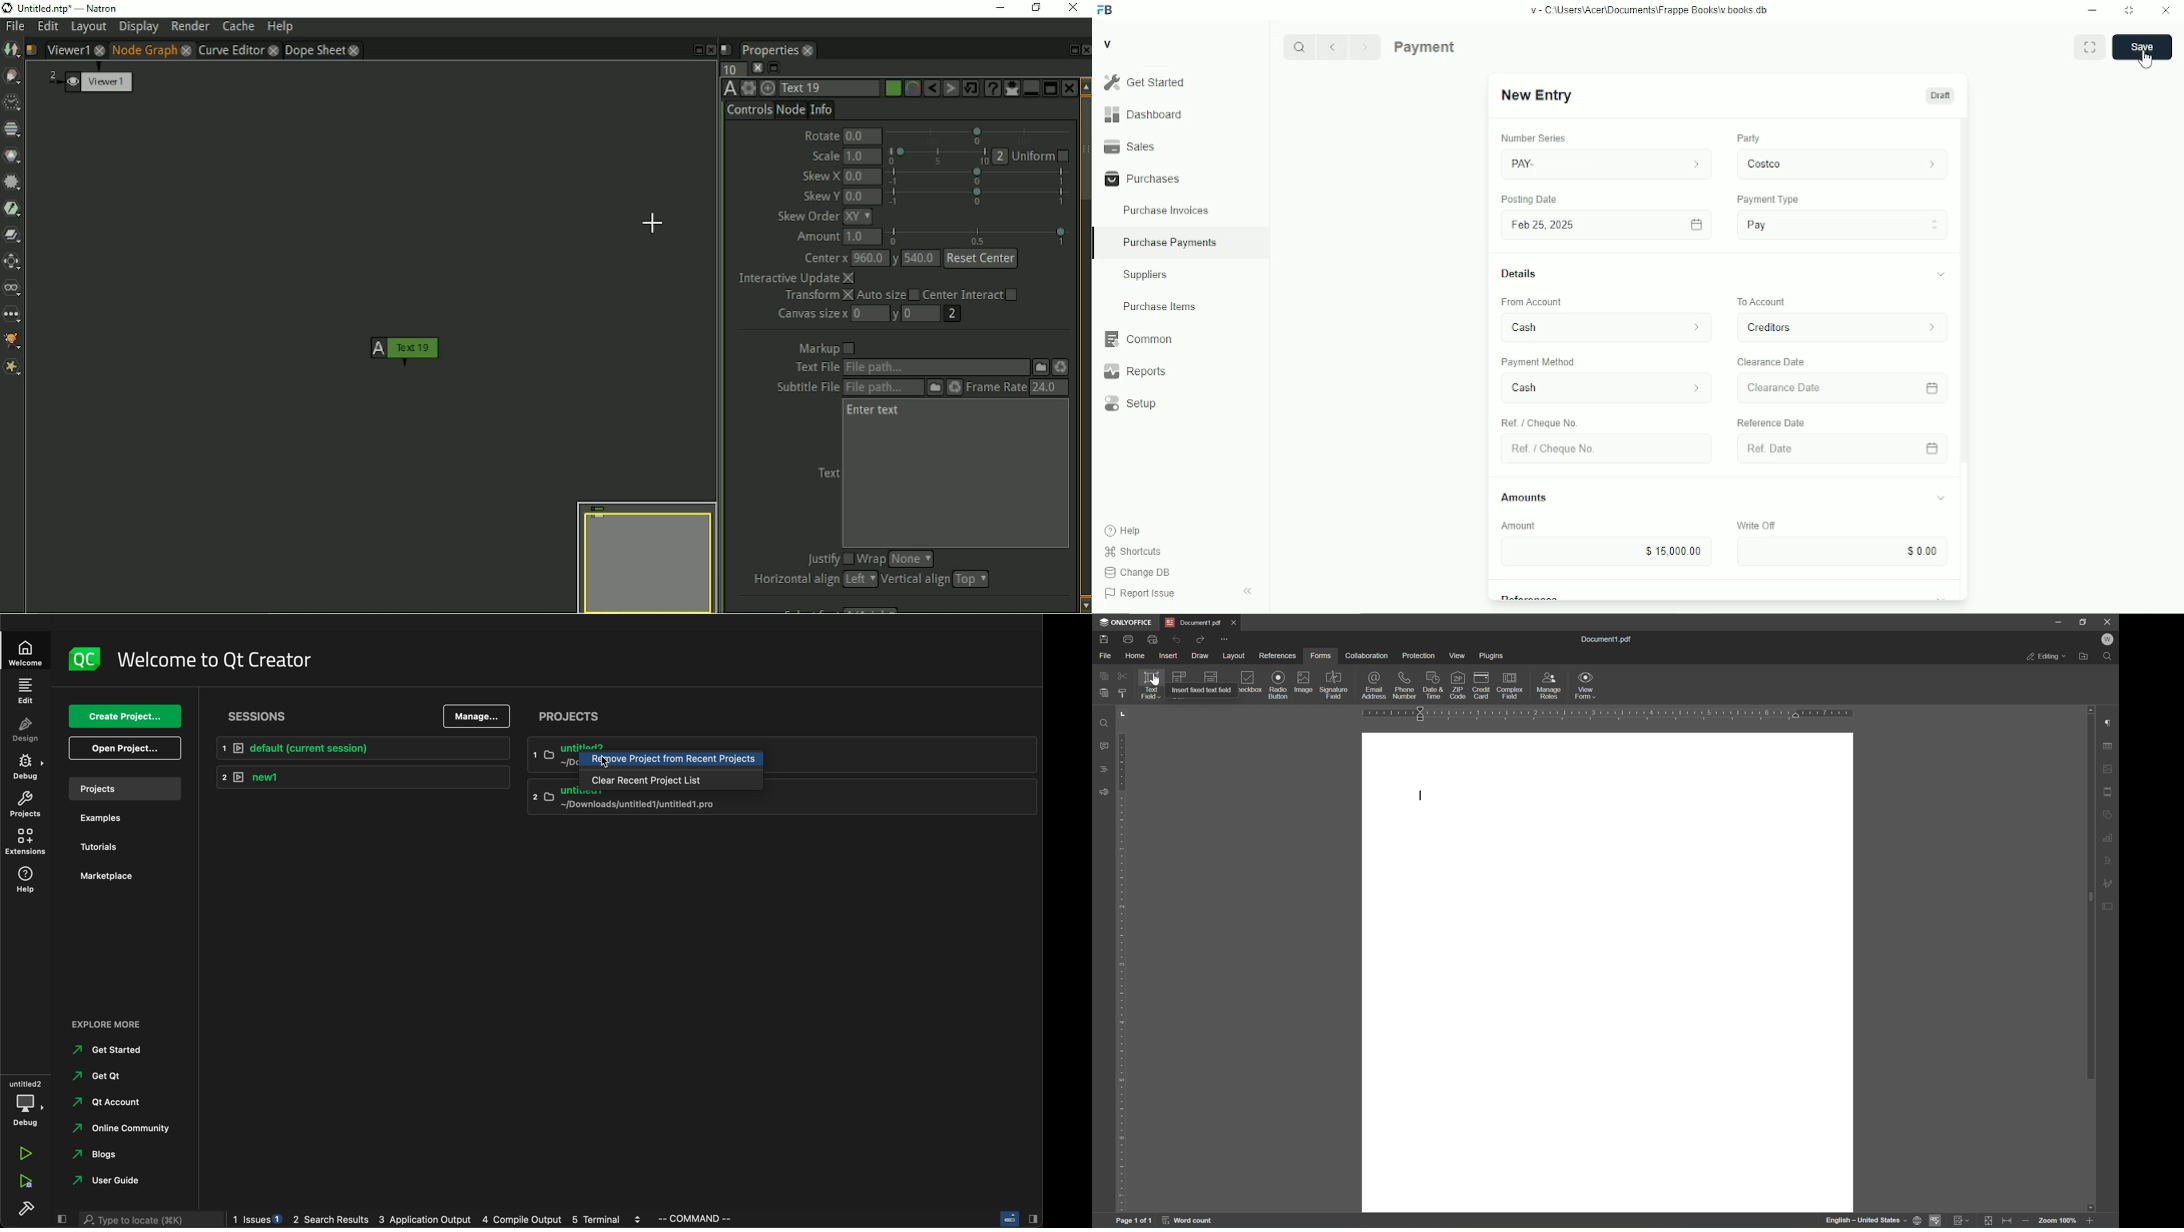 The height and width of the screenshot is (1232, 2184). What do you see at coordinates (1136, 656) in the screenshot?
I see `home` at bounding box center [1136, 656].